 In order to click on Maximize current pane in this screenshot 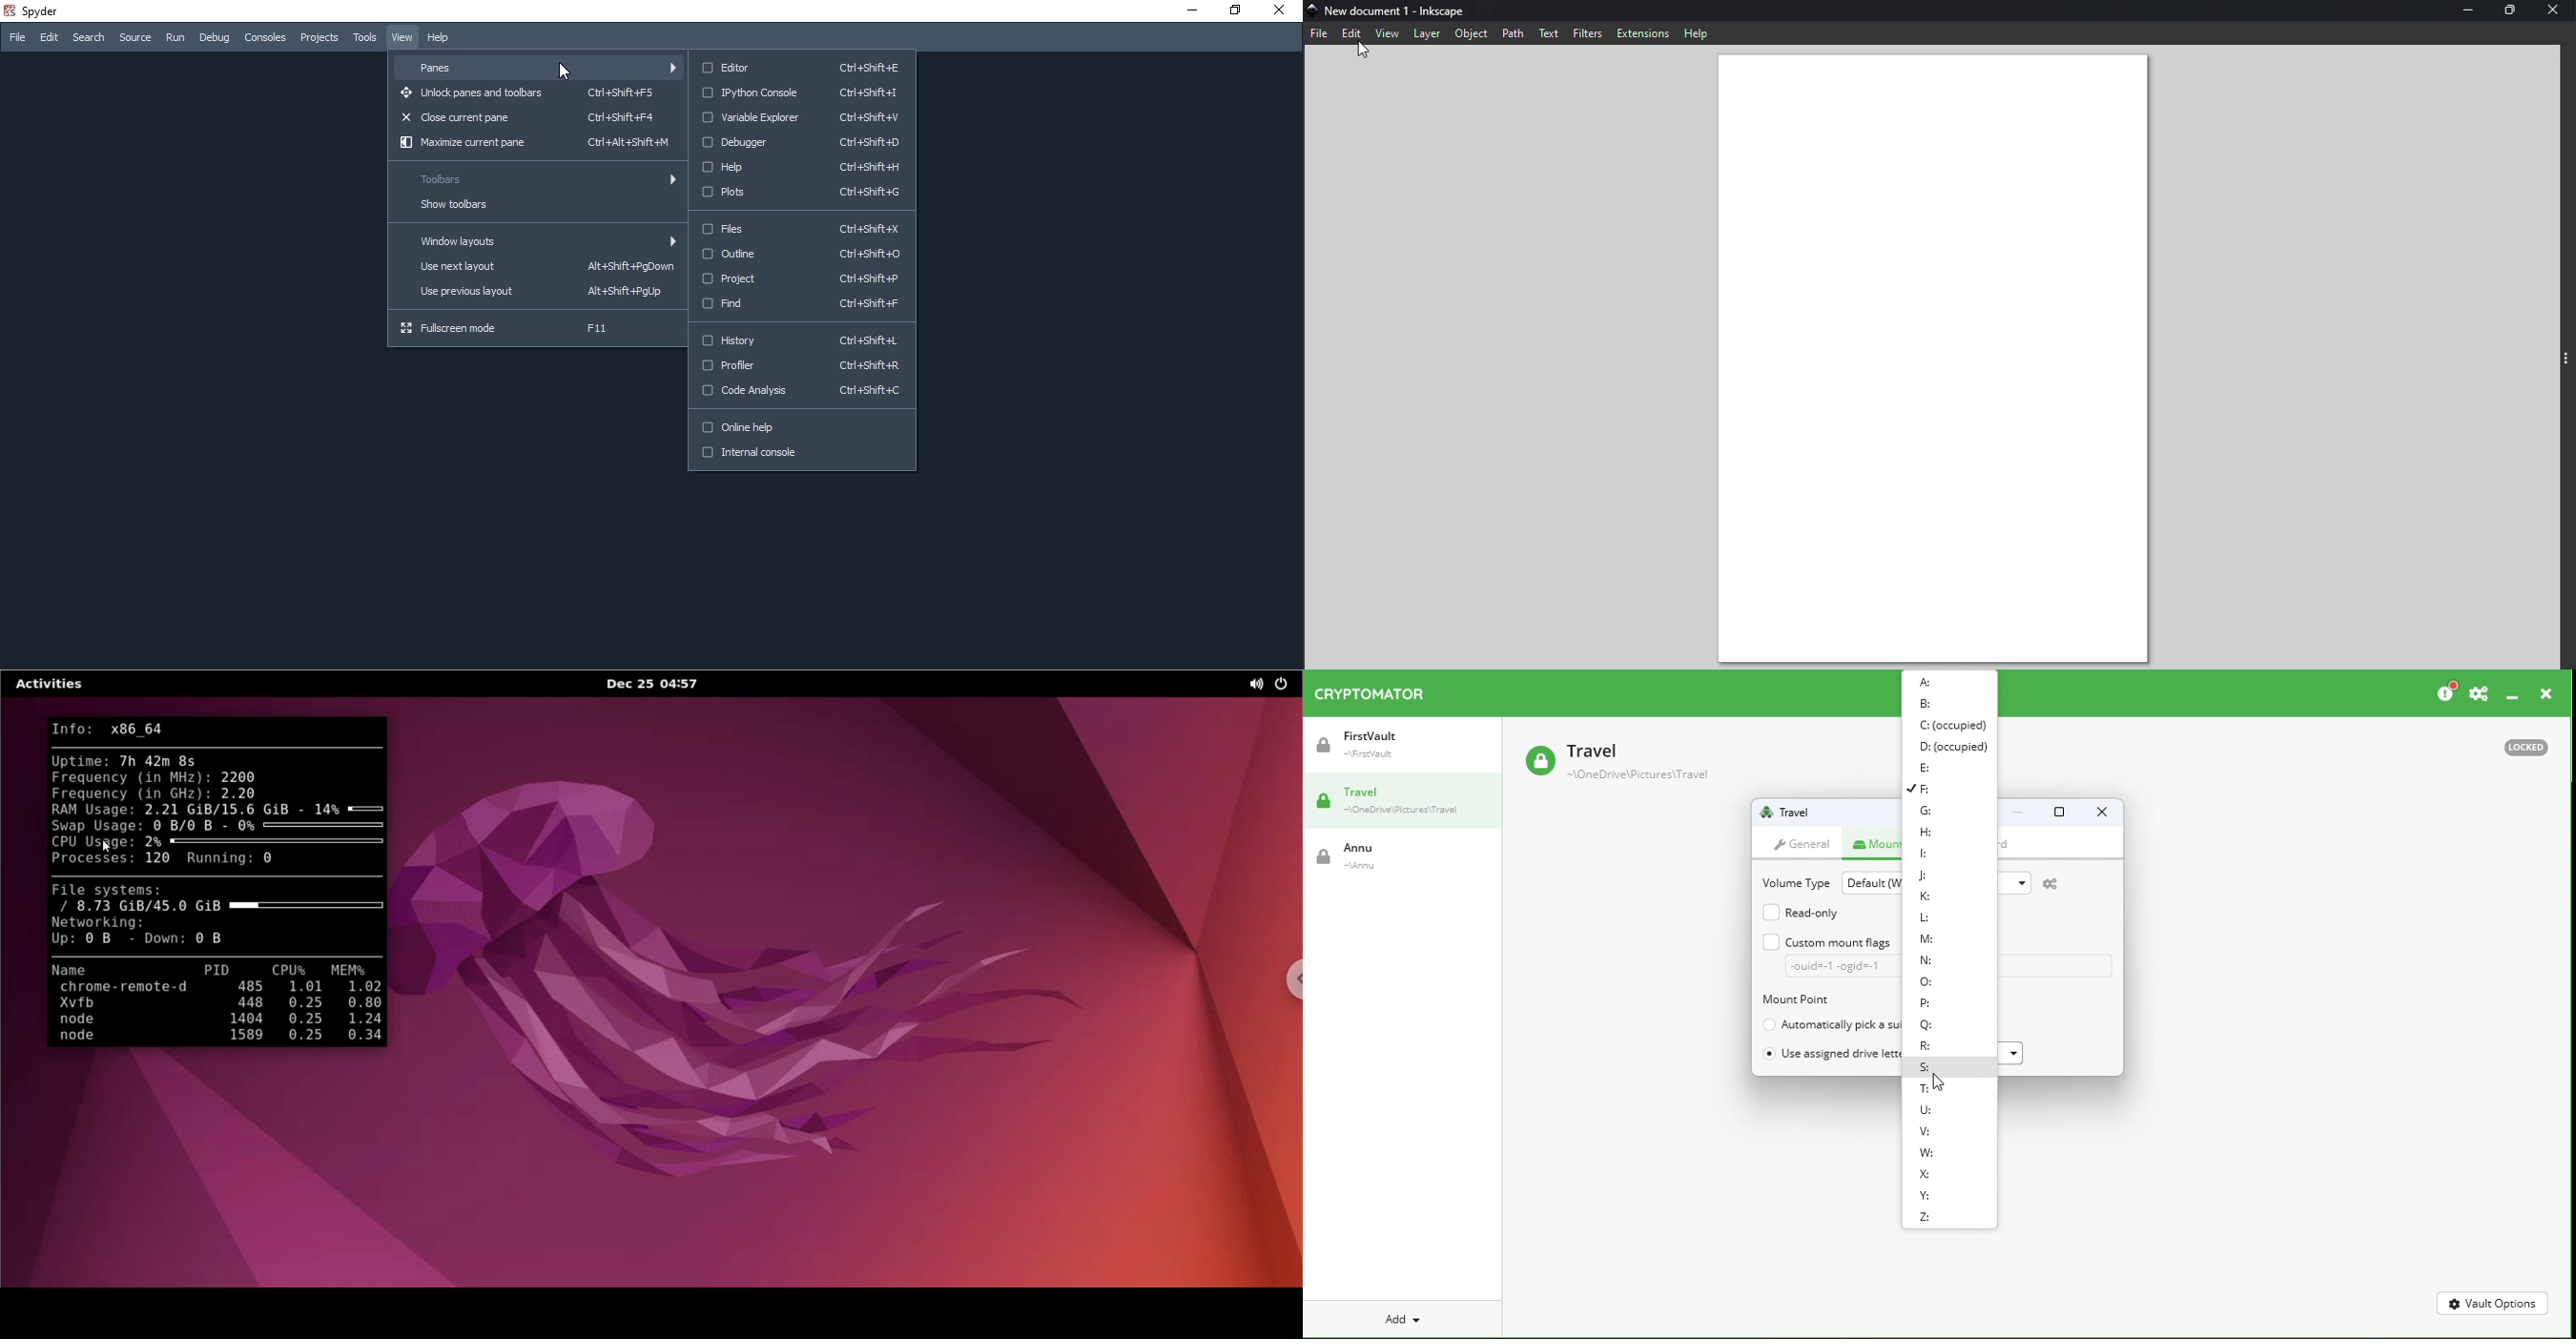, I will do `click(539, 142)`.